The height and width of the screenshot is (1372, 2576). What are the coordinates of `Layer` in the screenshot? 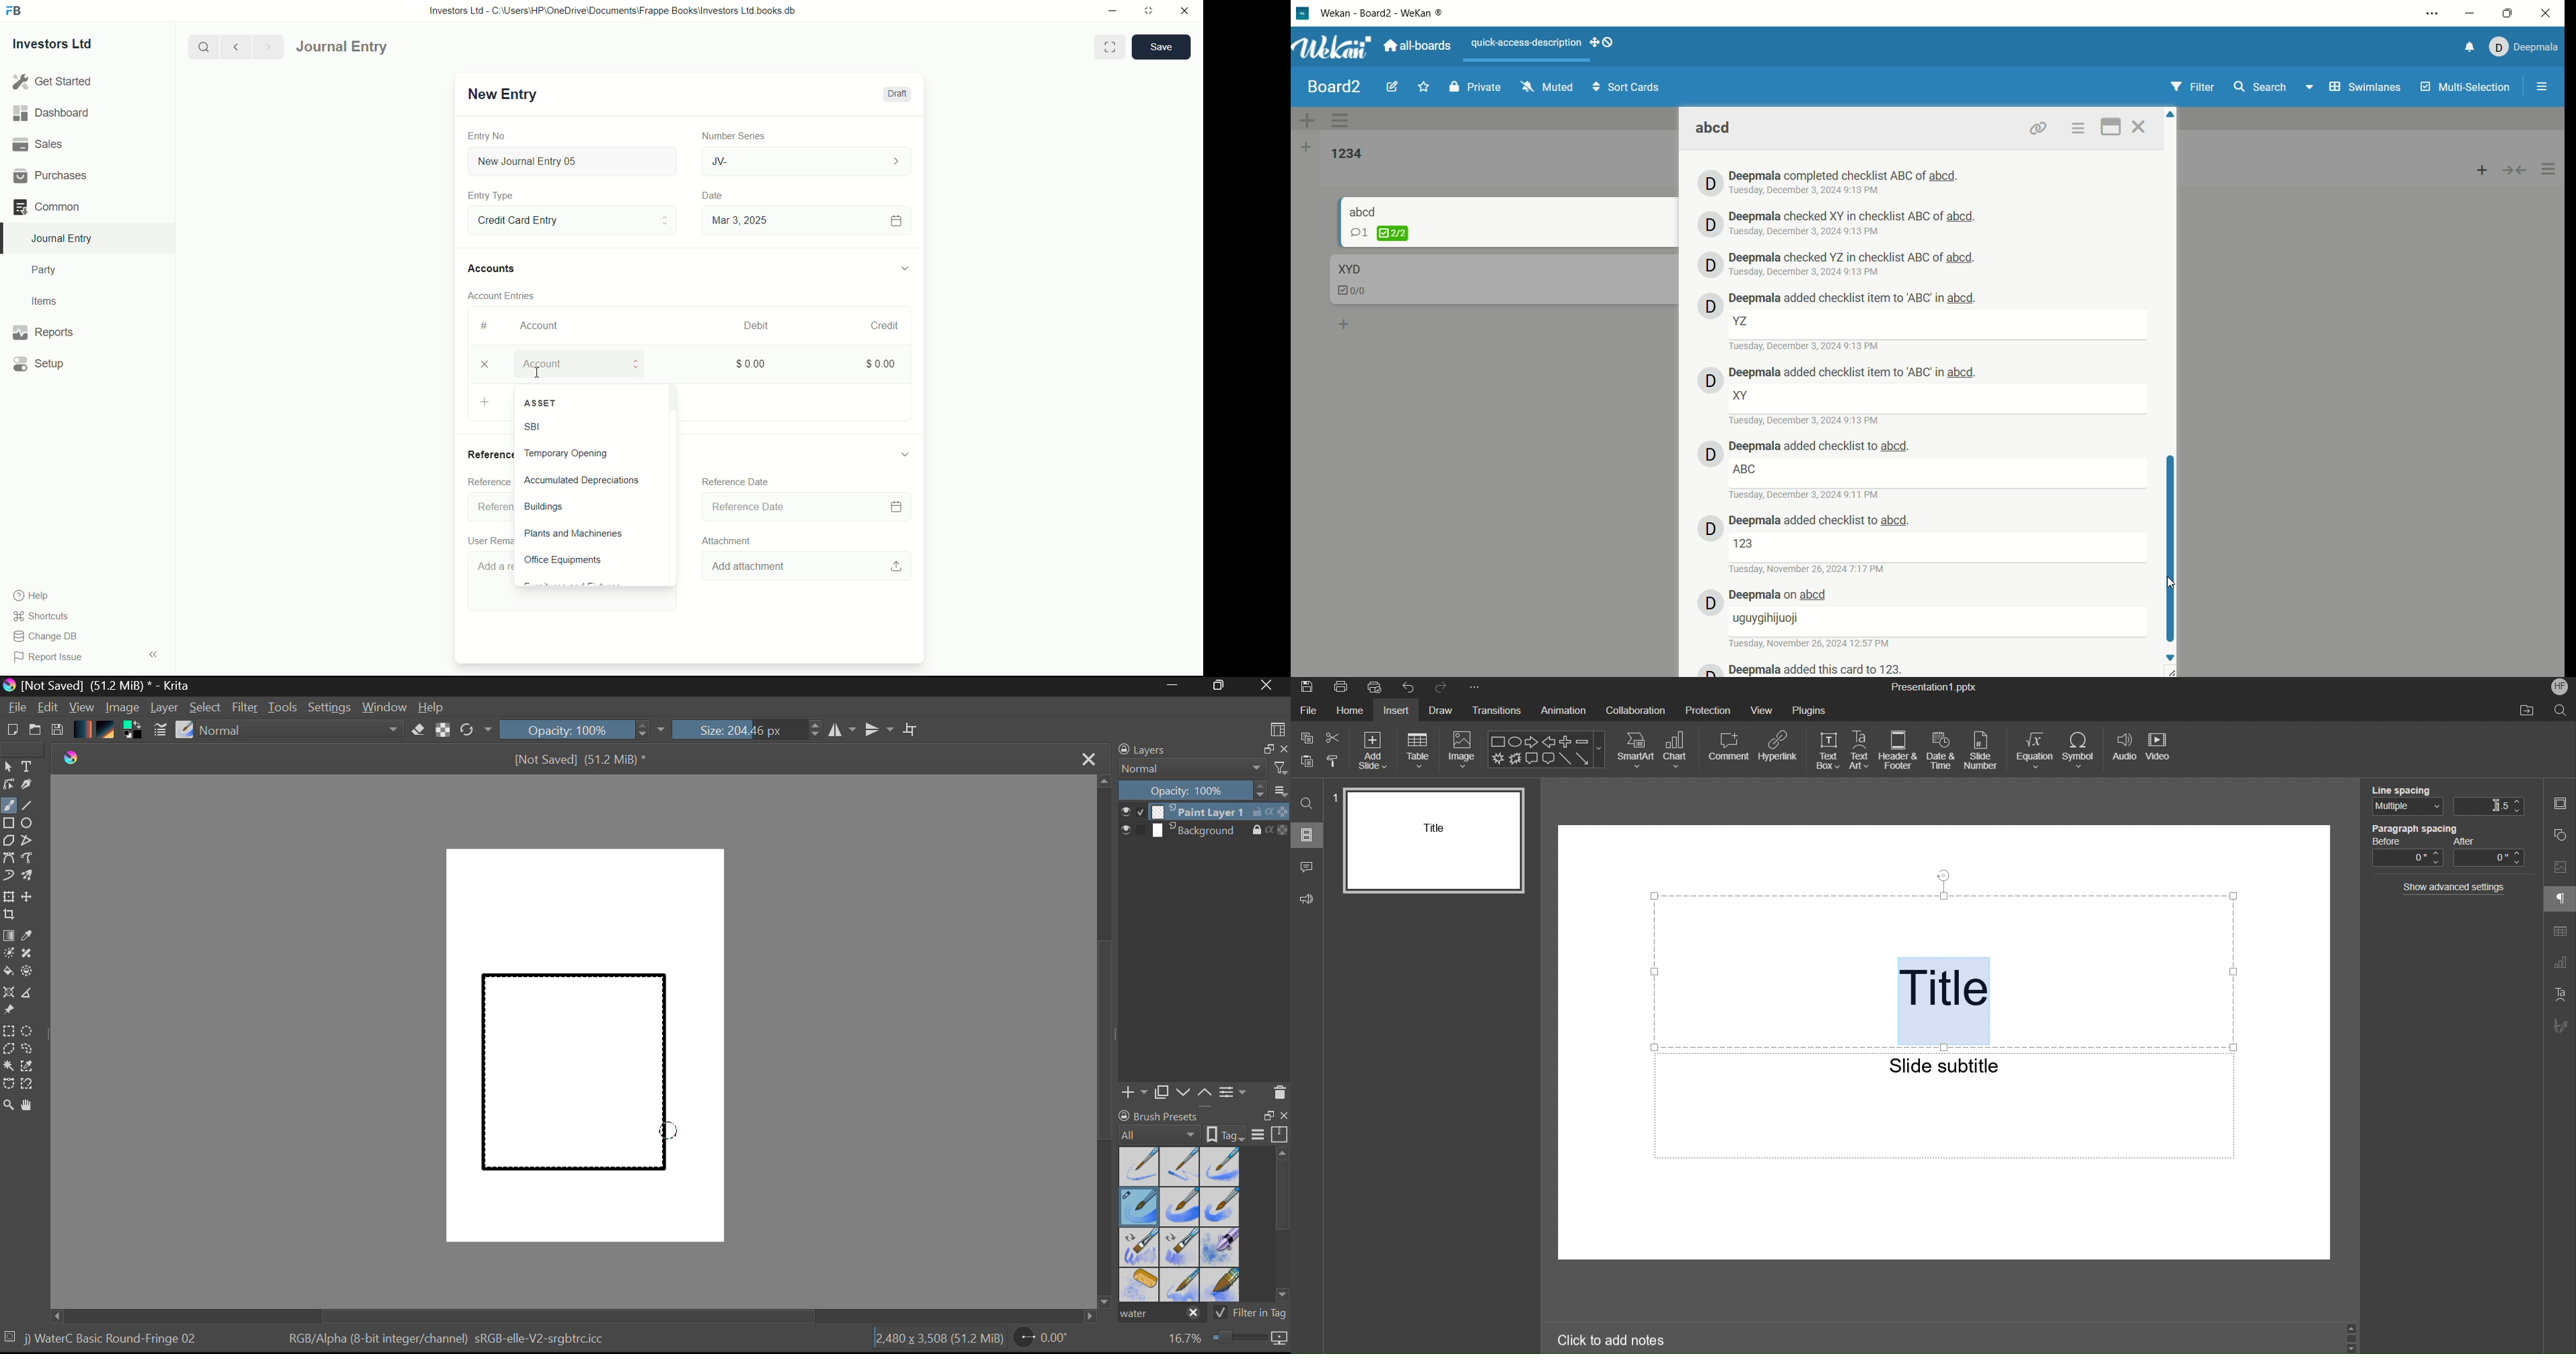 It's located at (166, 707).